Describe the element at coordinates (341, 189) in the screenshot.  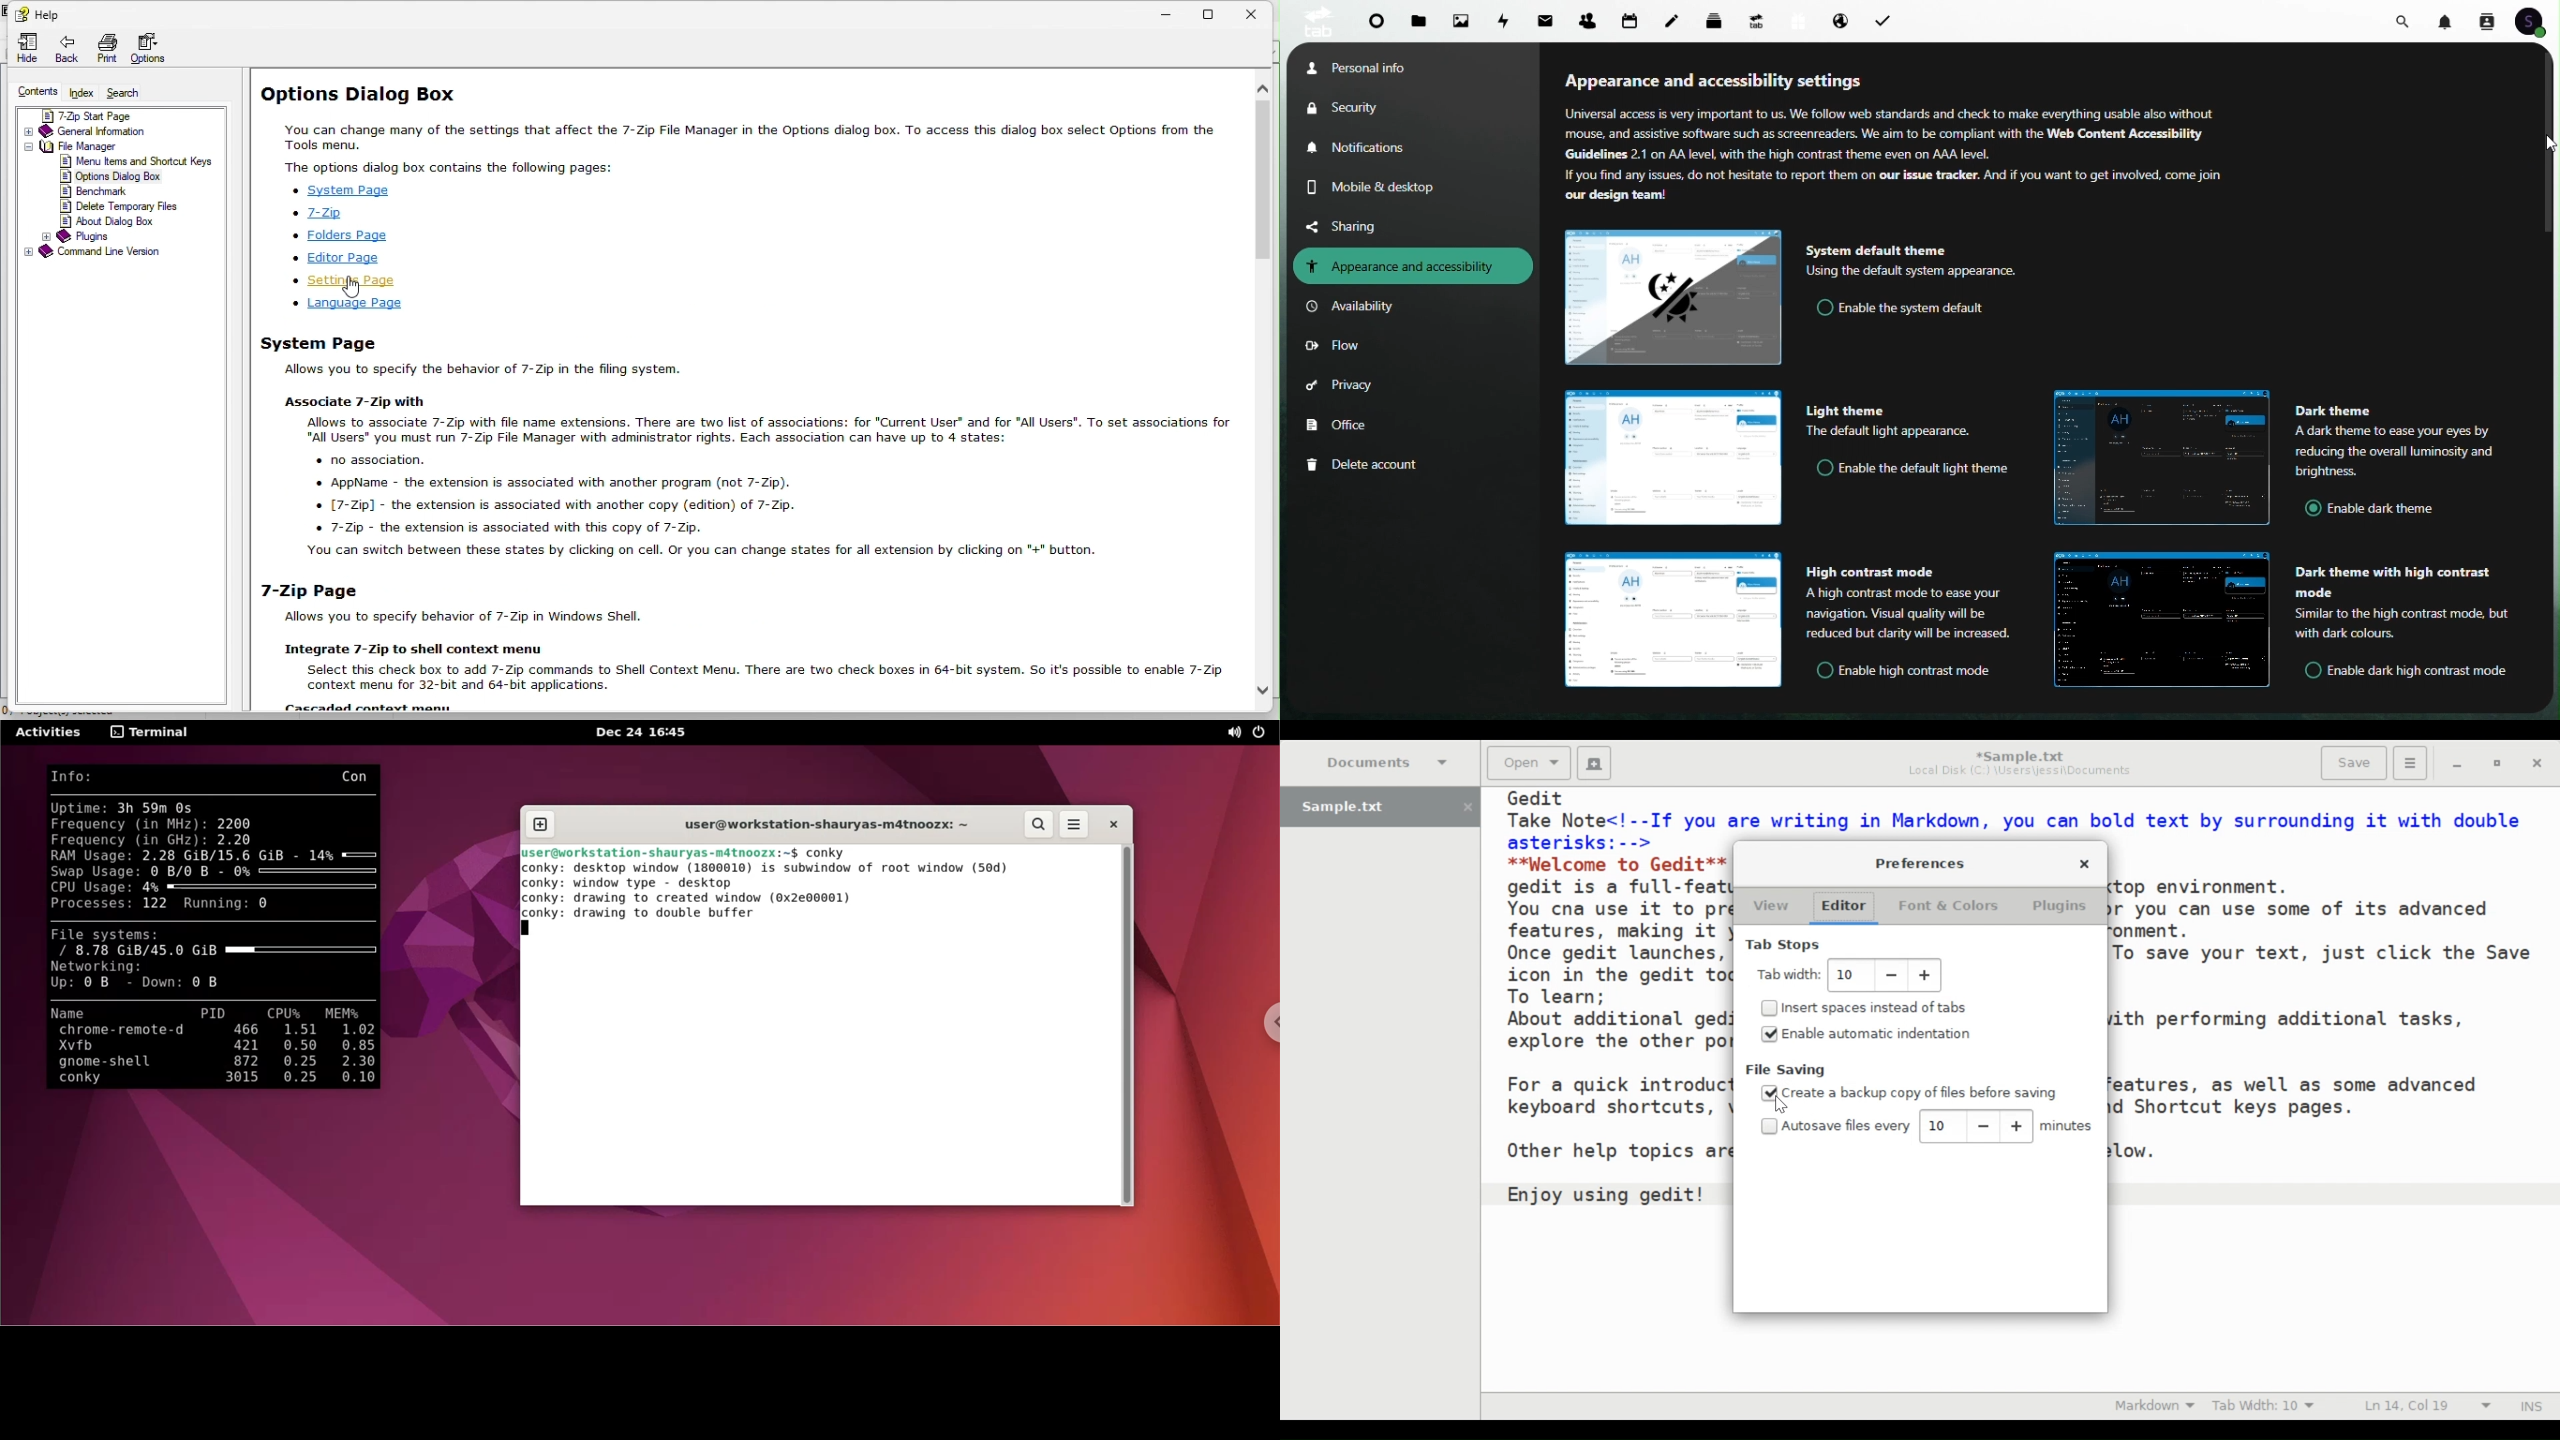
I see `system page` at that location.